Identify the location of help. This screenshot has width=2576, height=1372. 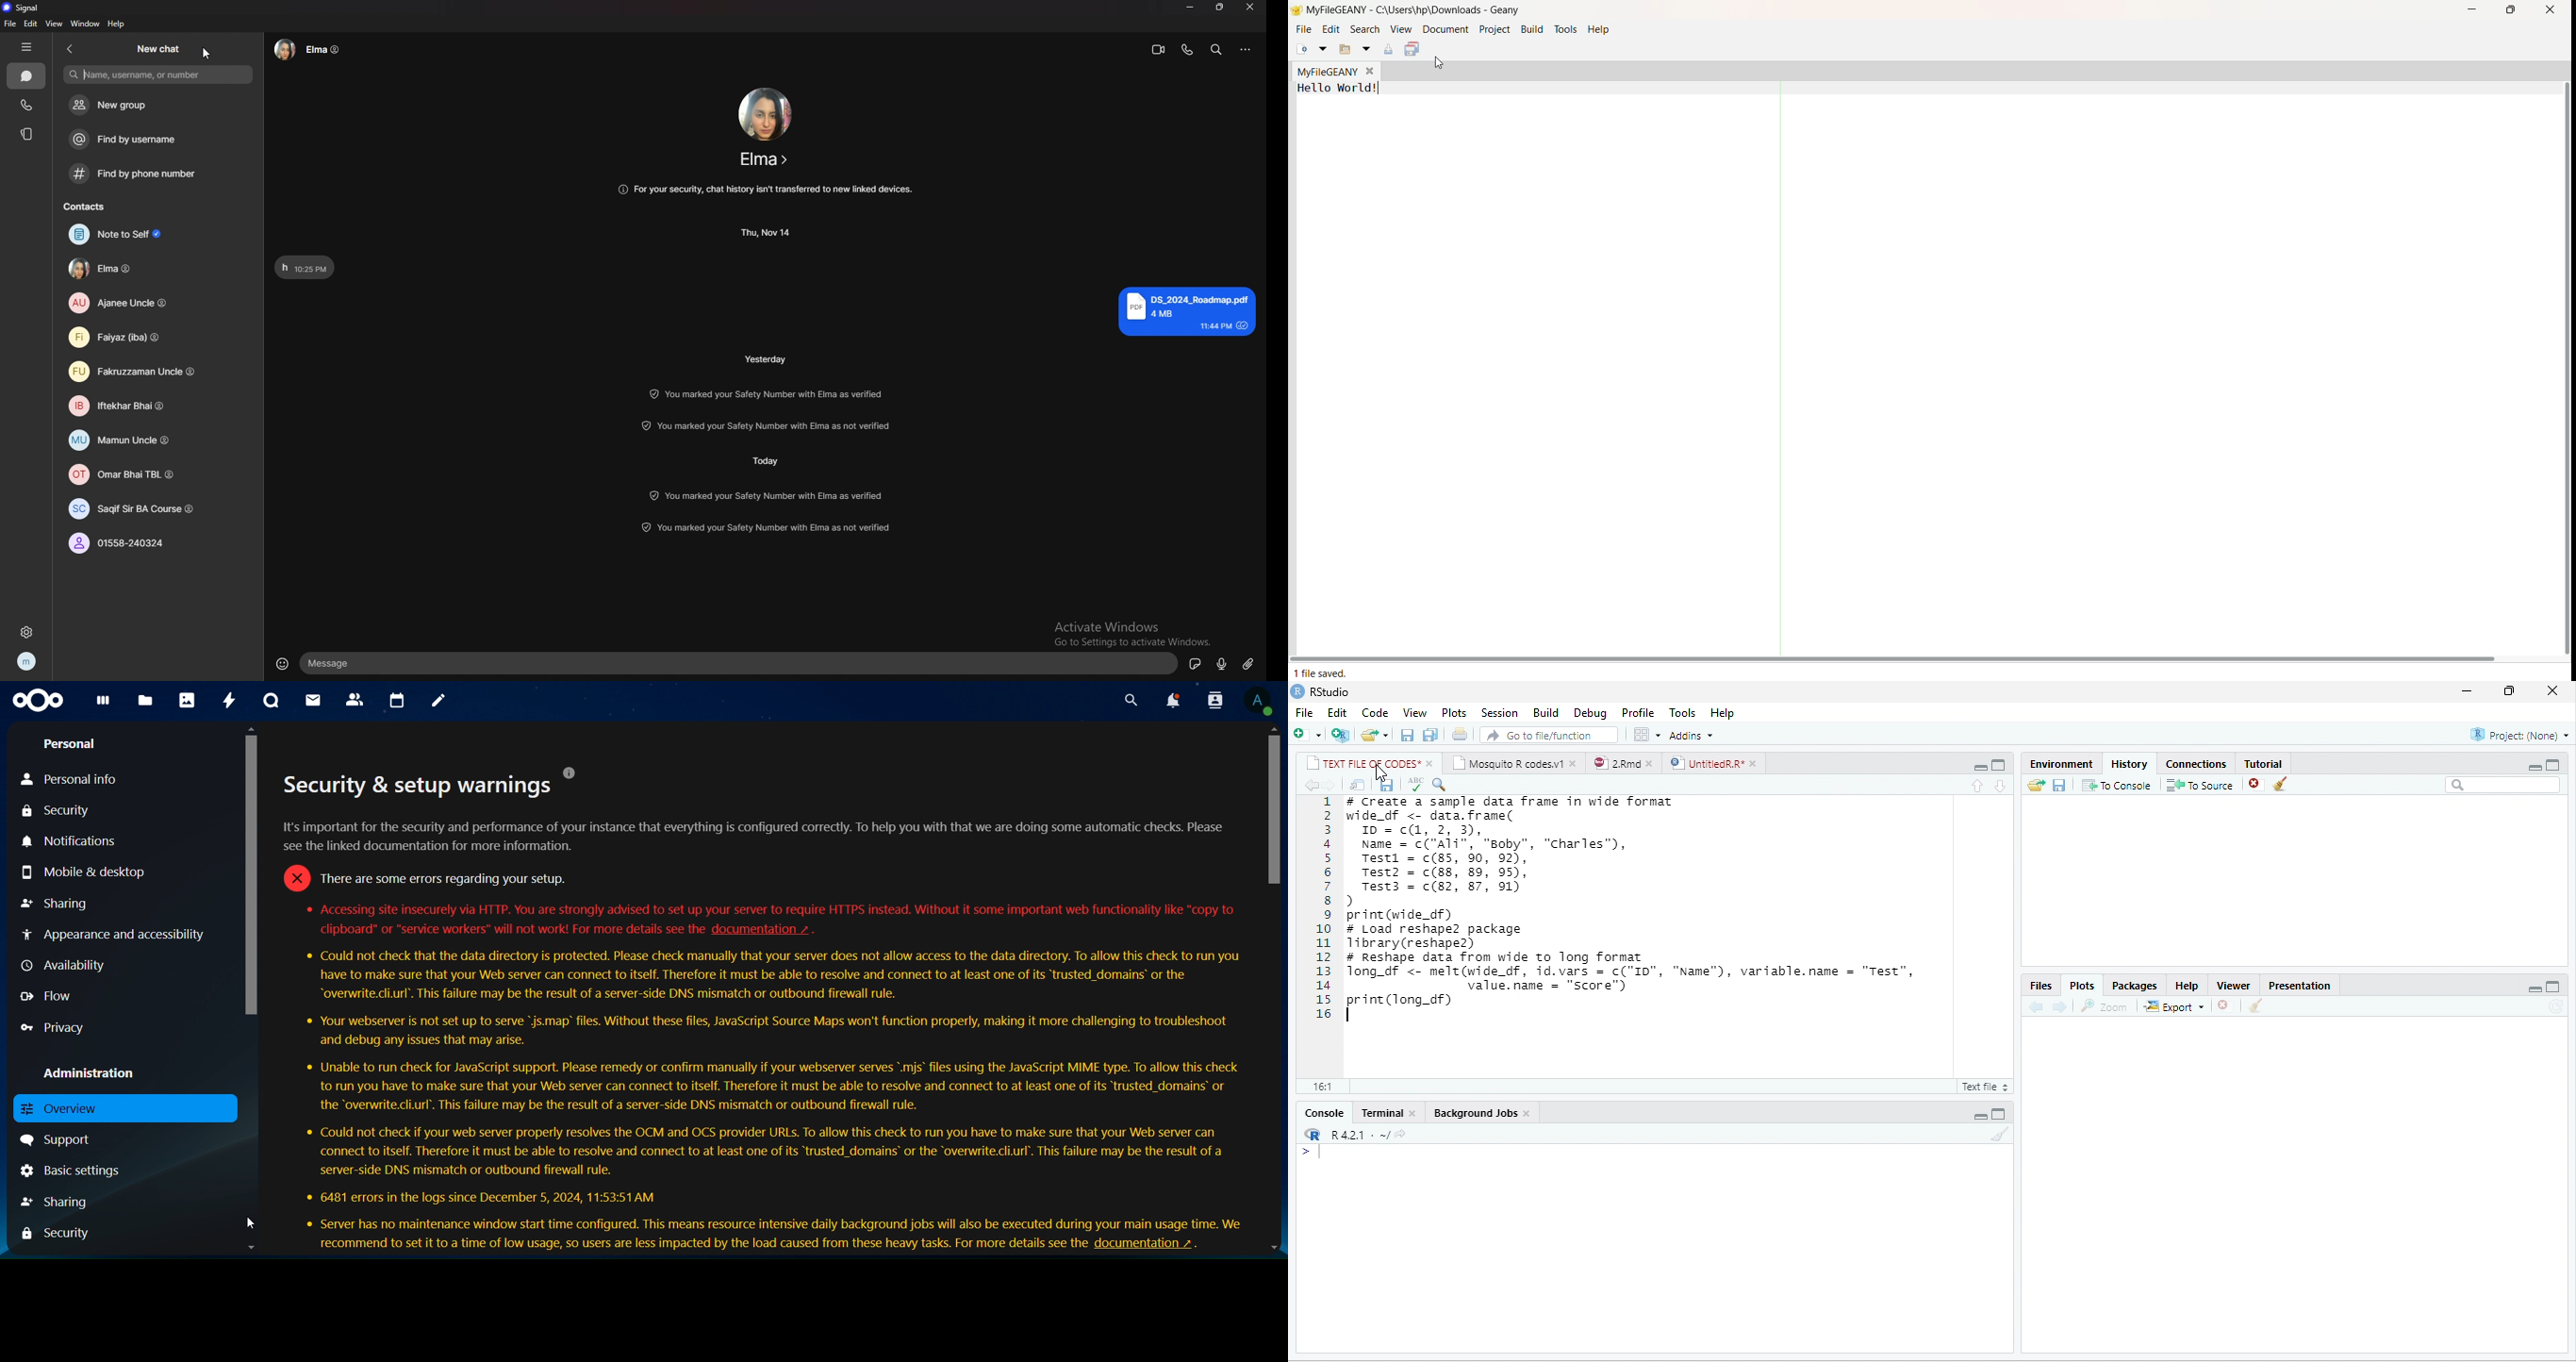
(574, 771).